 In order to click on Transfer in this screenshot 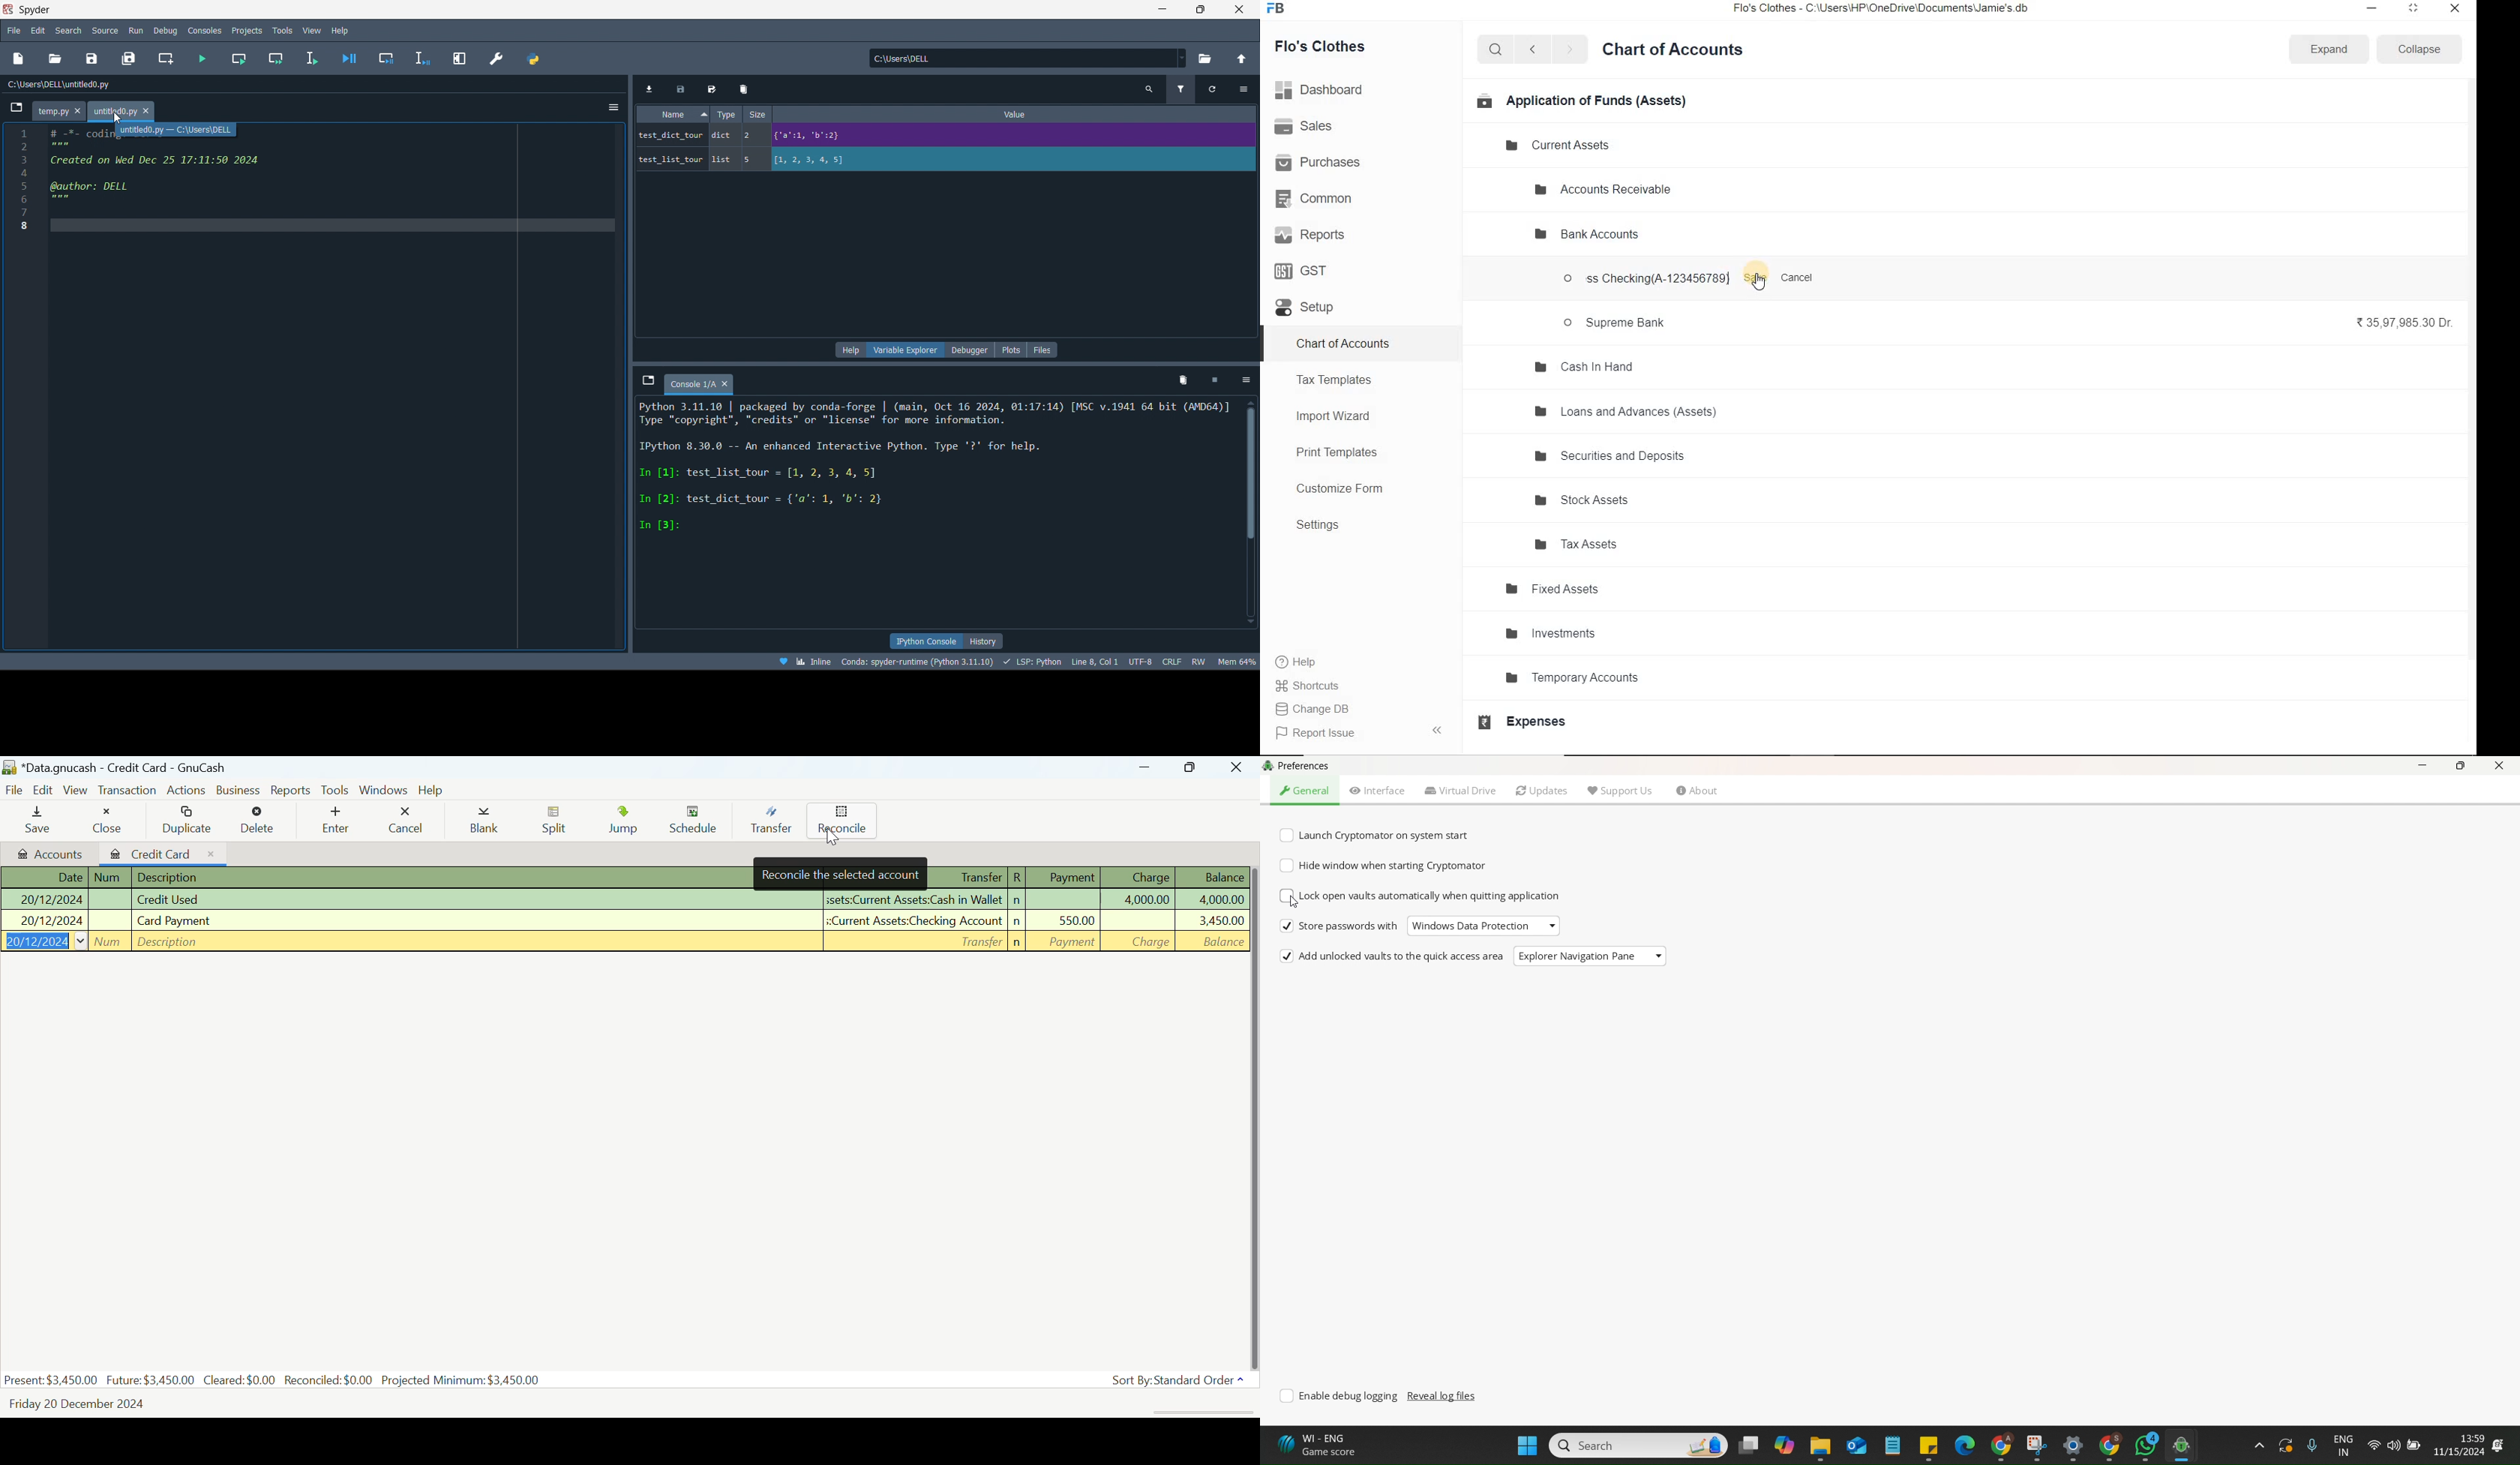, I will do `click(768, 823)`.